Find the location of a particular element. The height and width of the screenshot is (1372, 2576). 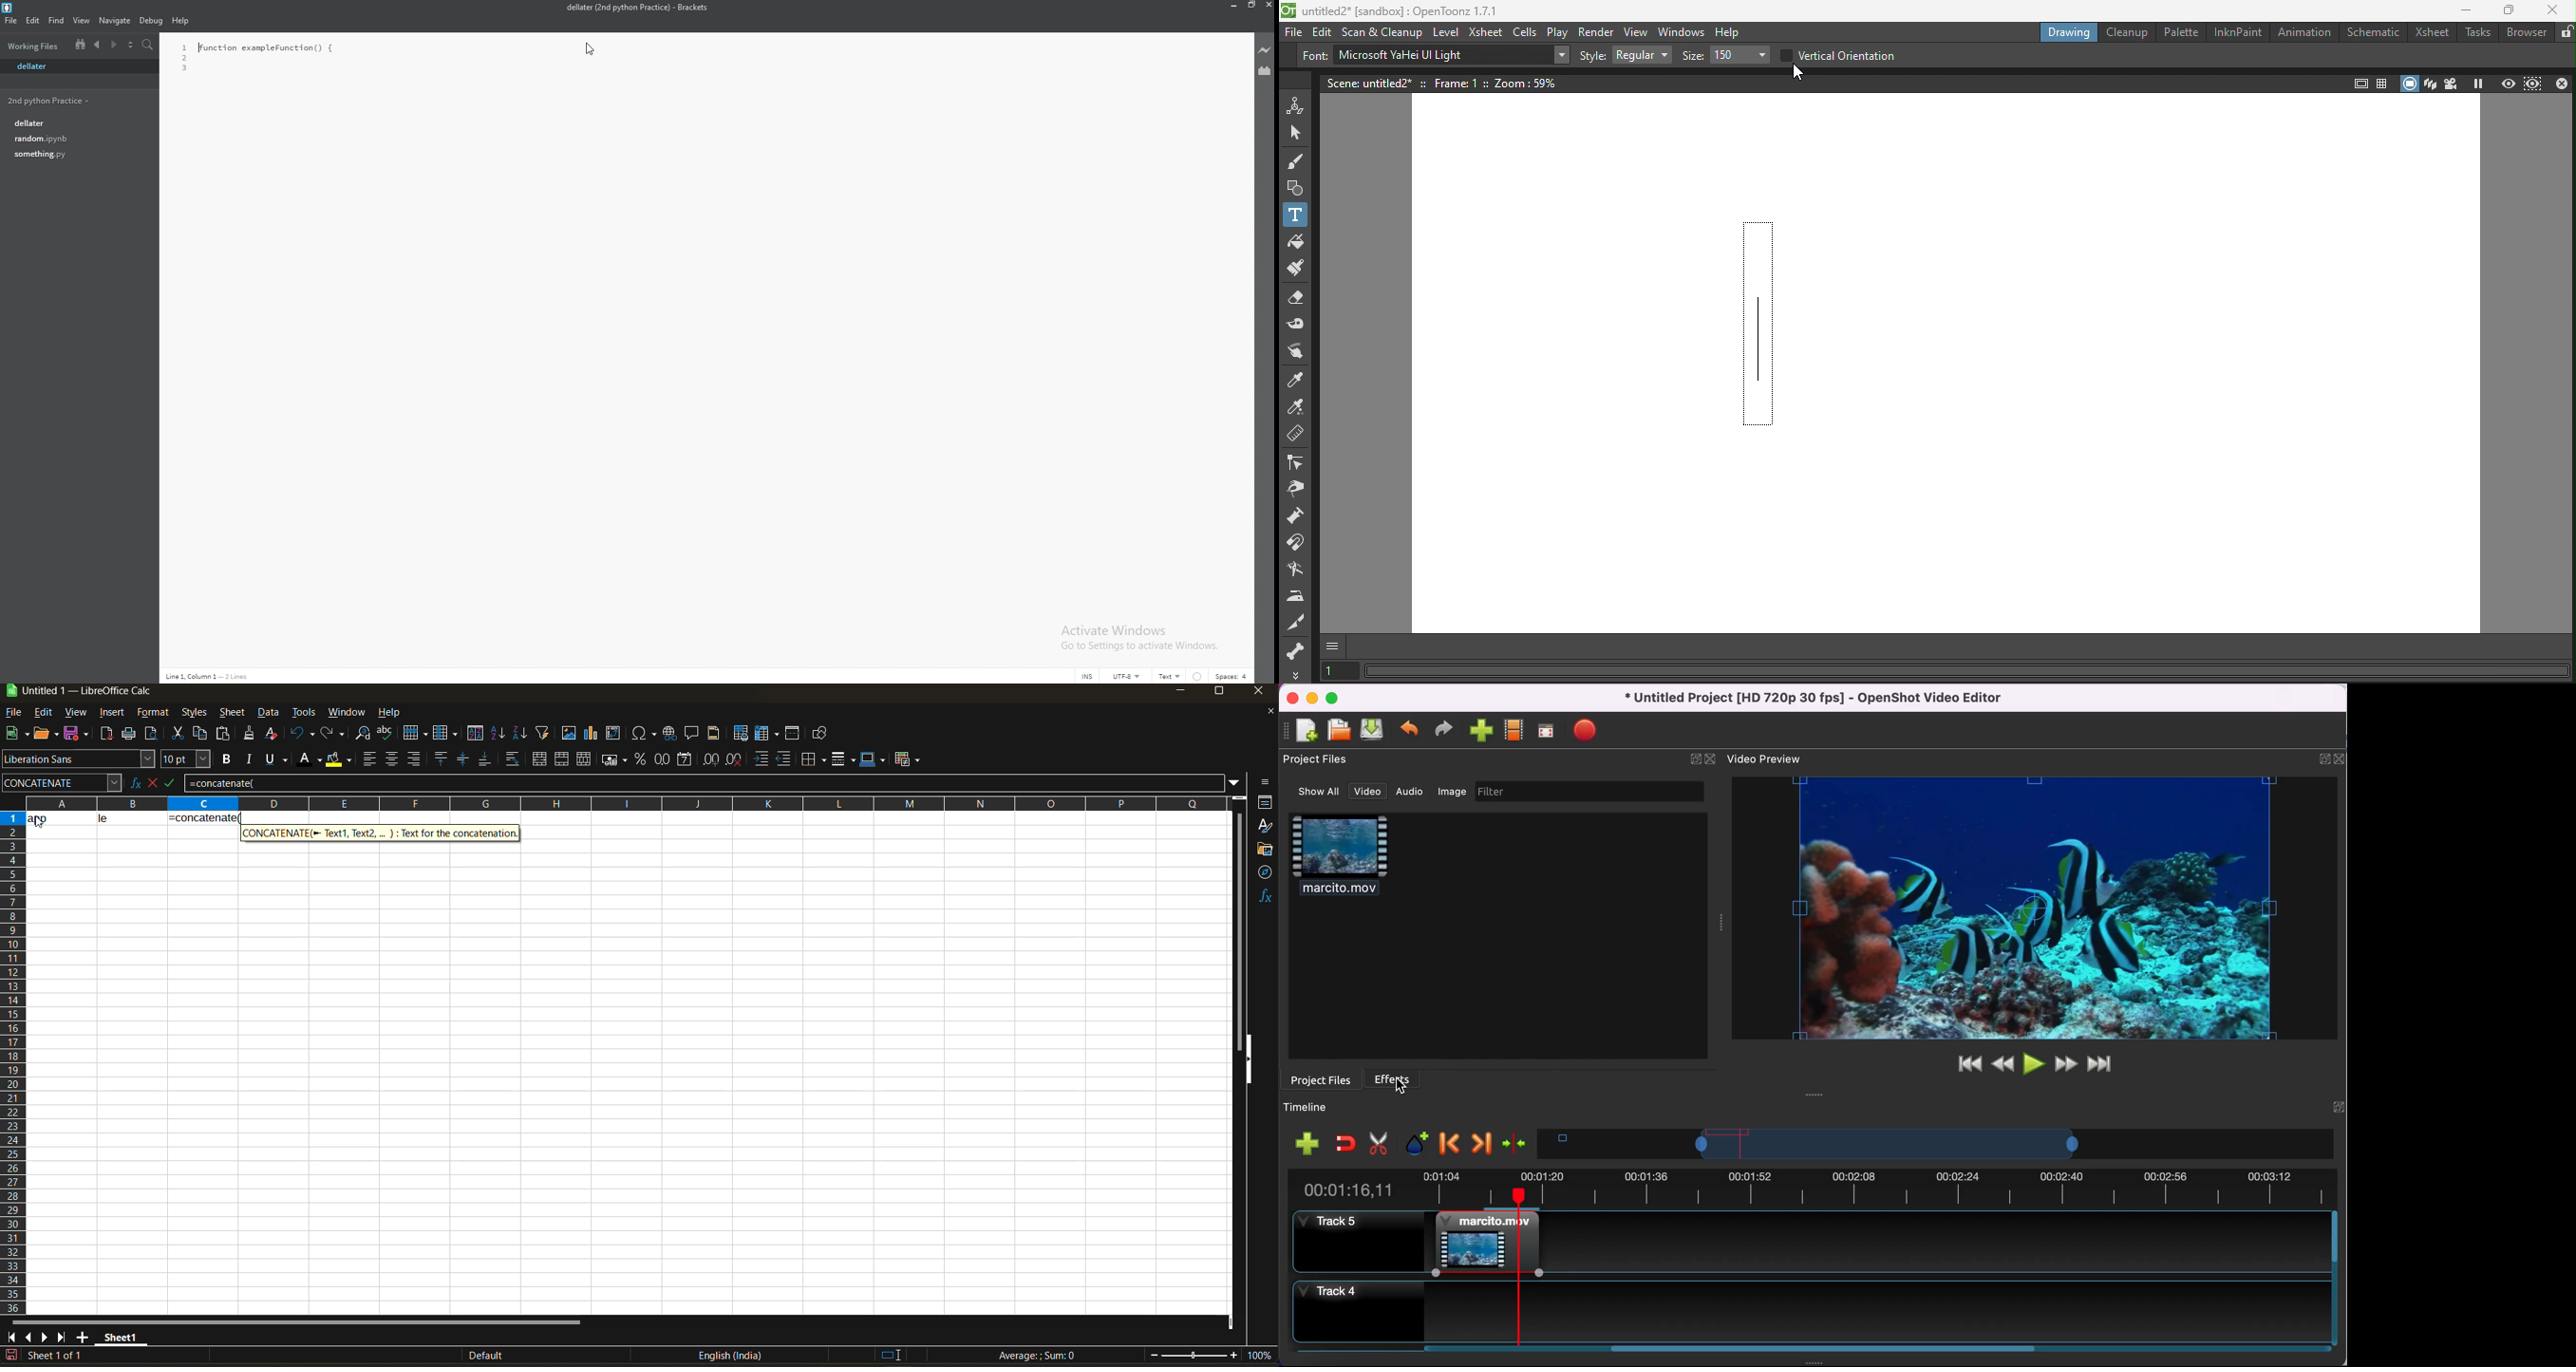

click to save is located at coordinates (11, 1356).